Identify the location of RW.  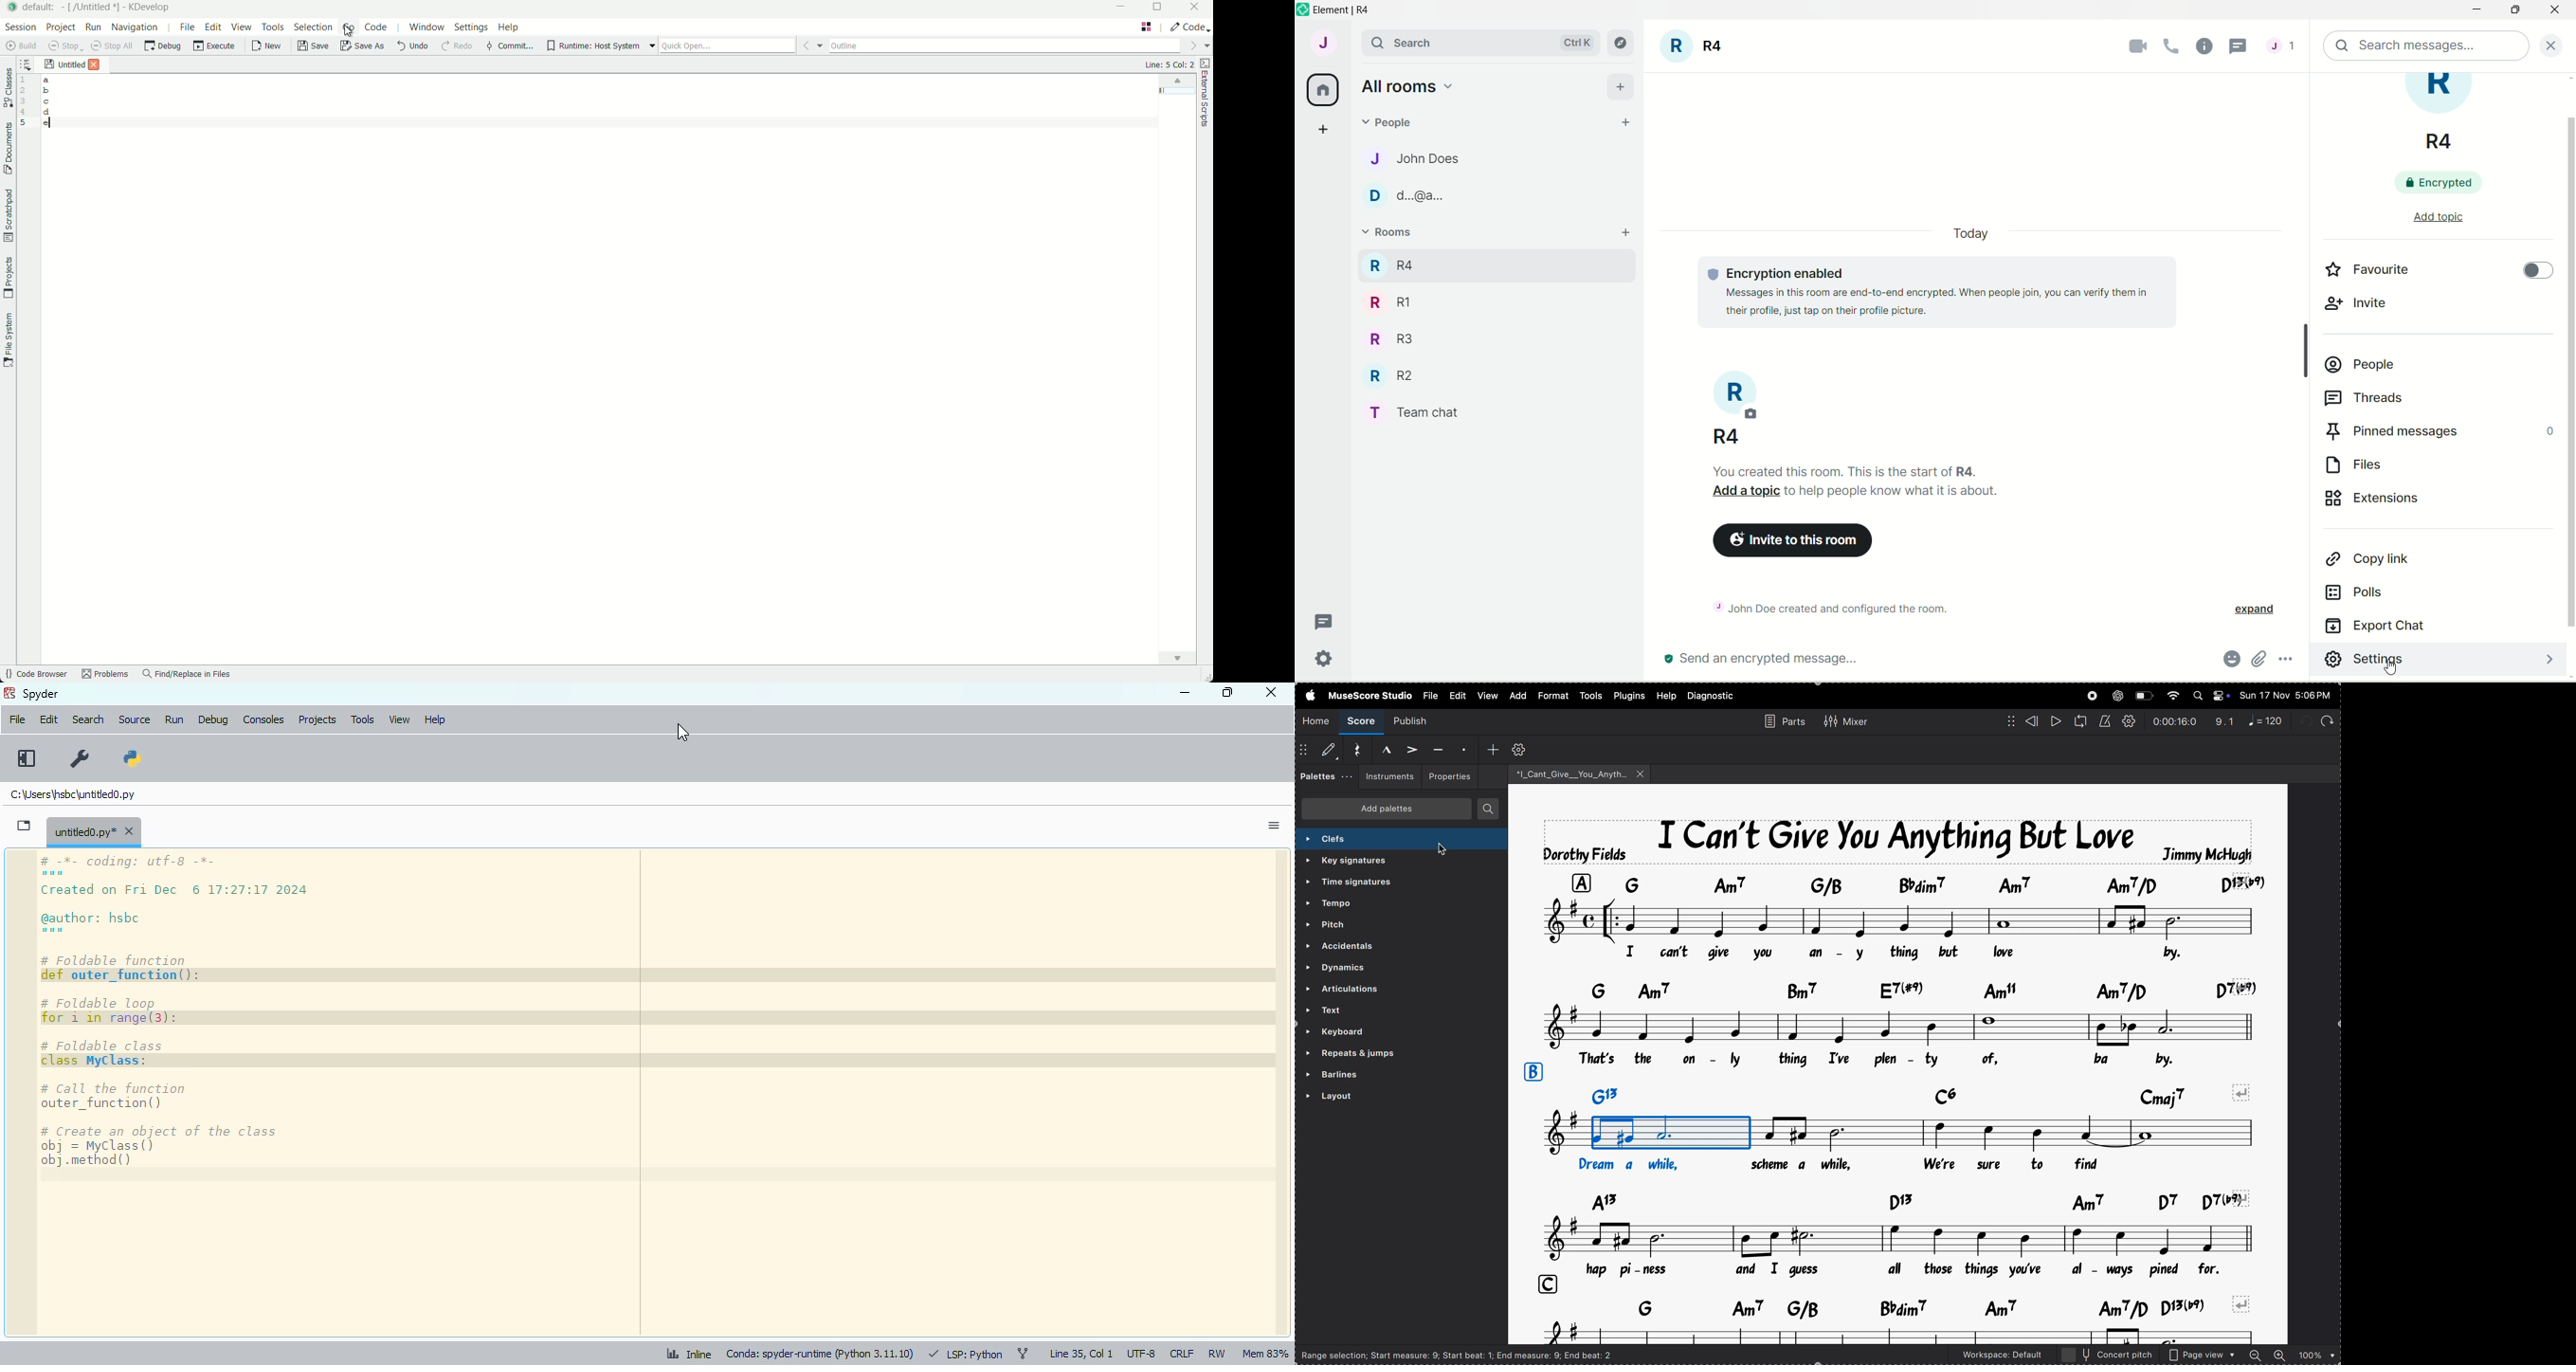
(1217, 1353).